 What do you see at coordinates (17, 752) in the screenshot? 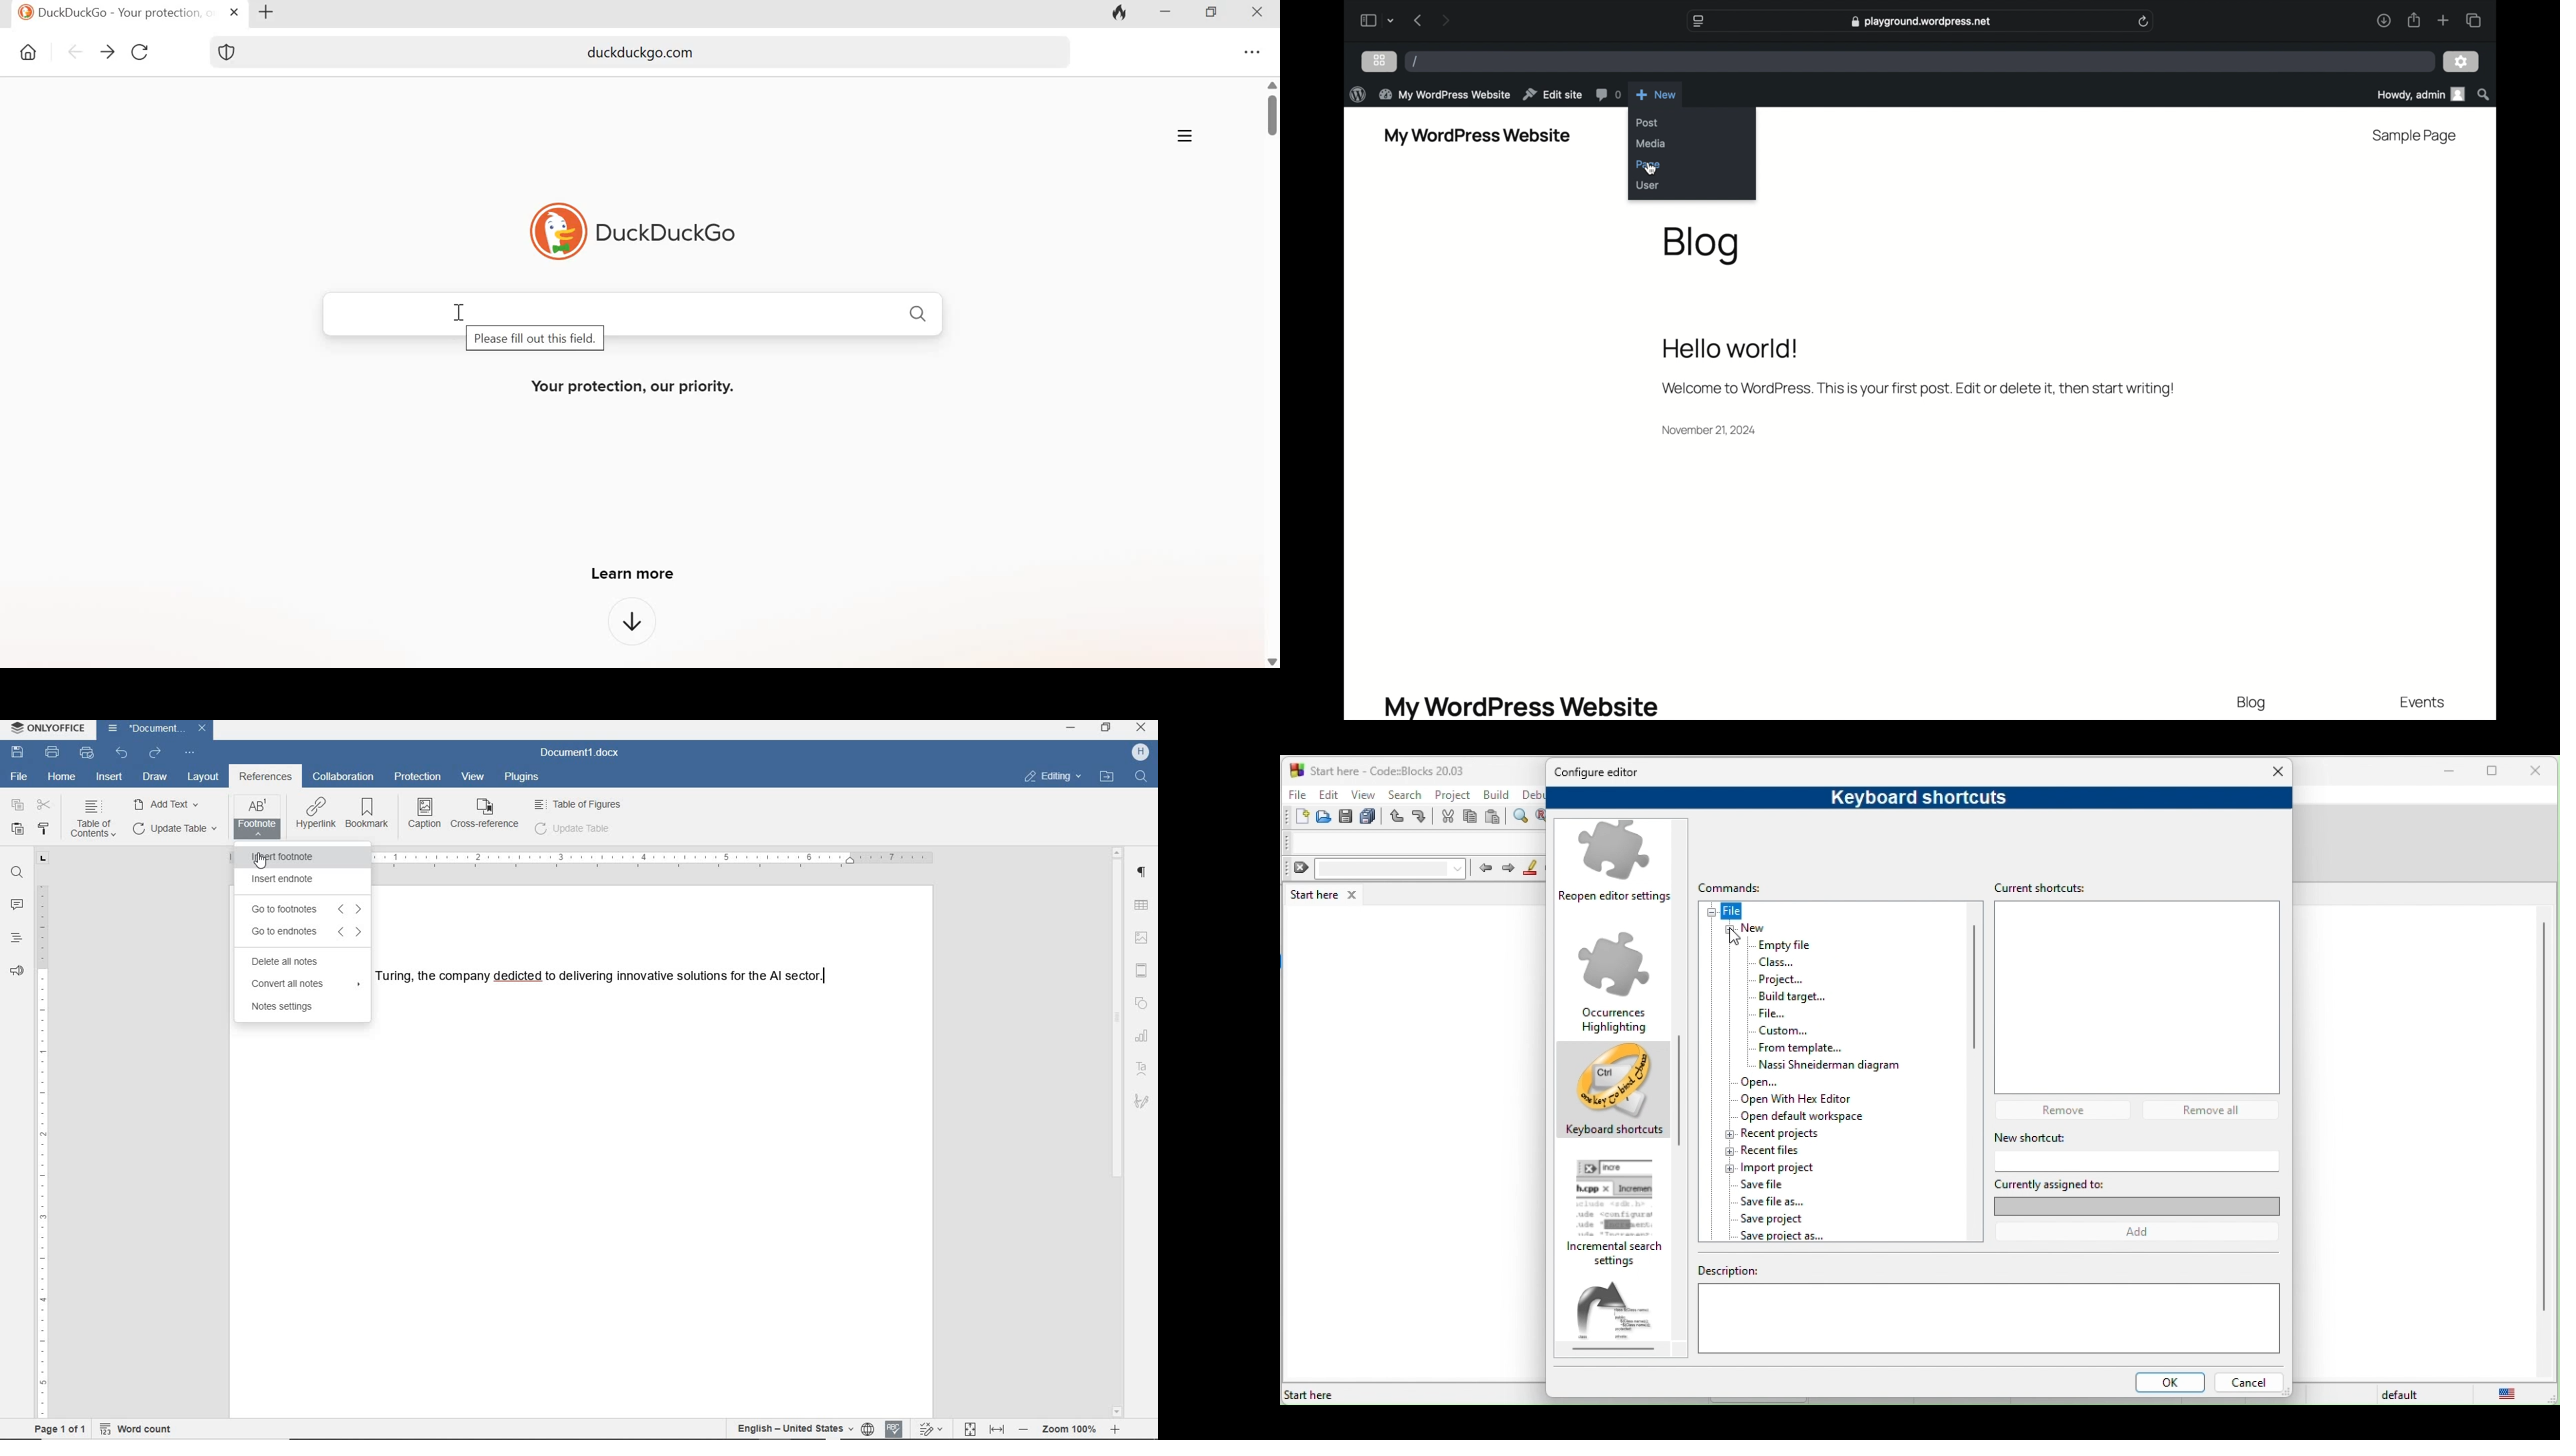
I see `save` at bounding box center [17, 752].